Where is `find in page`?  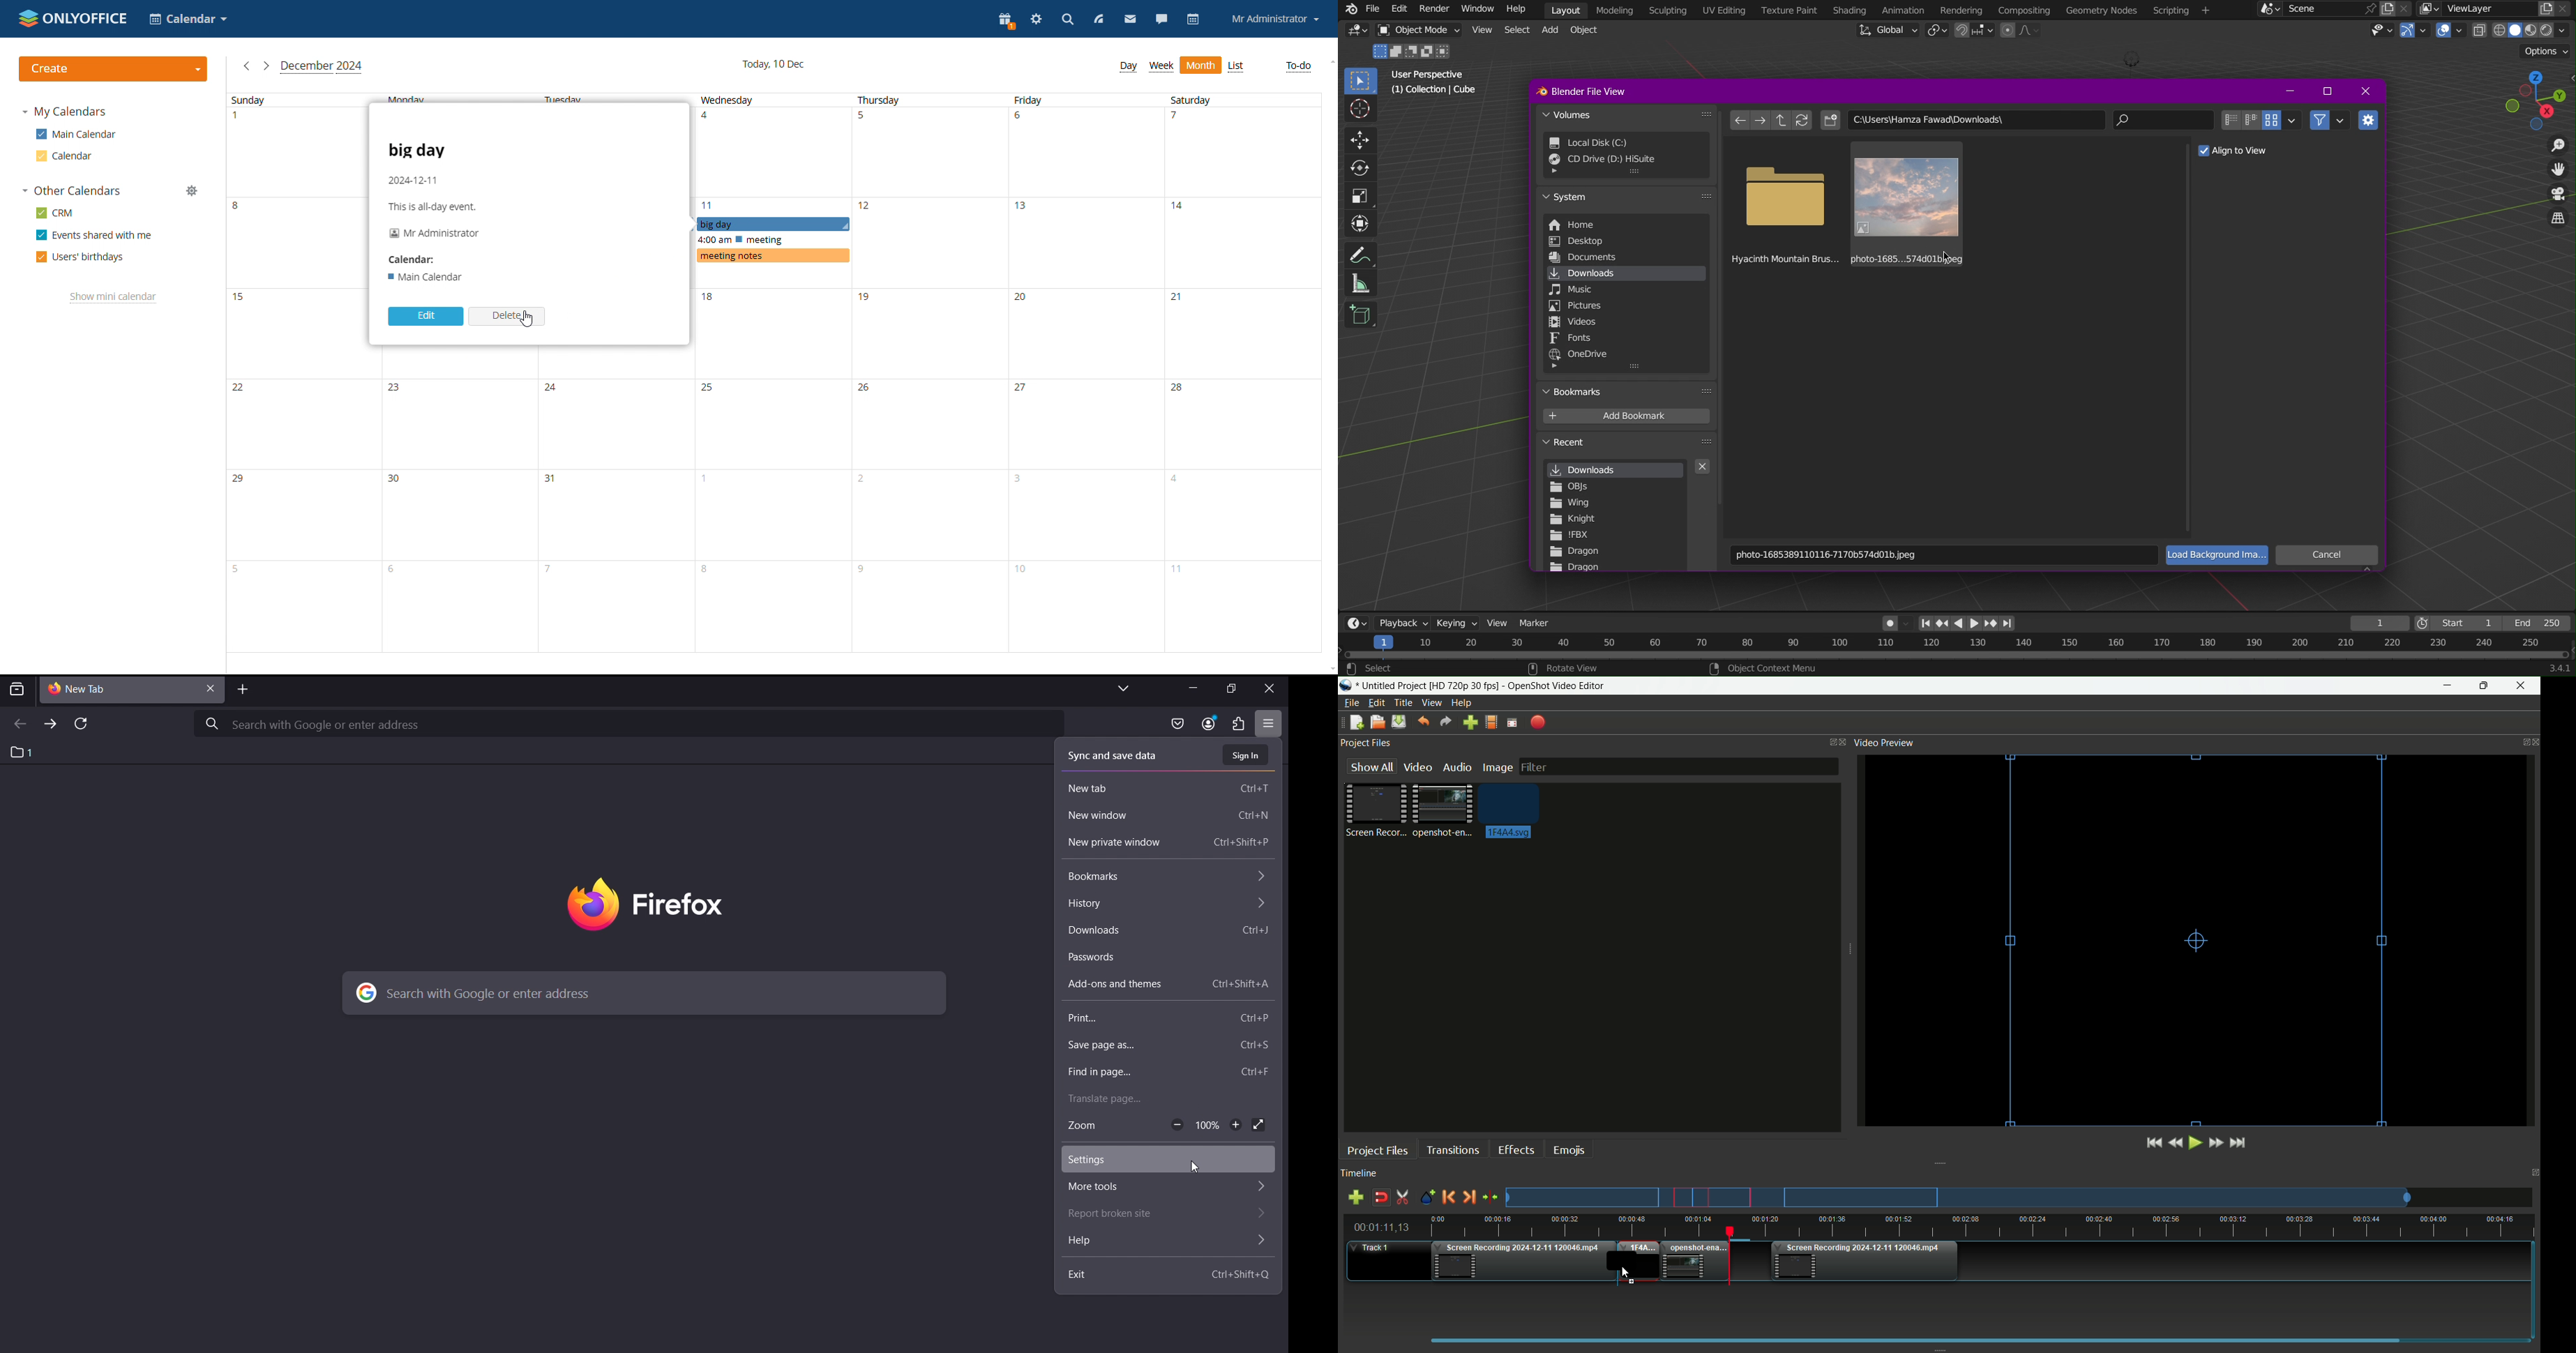
find in page is located at coordinates (1163, 1071).